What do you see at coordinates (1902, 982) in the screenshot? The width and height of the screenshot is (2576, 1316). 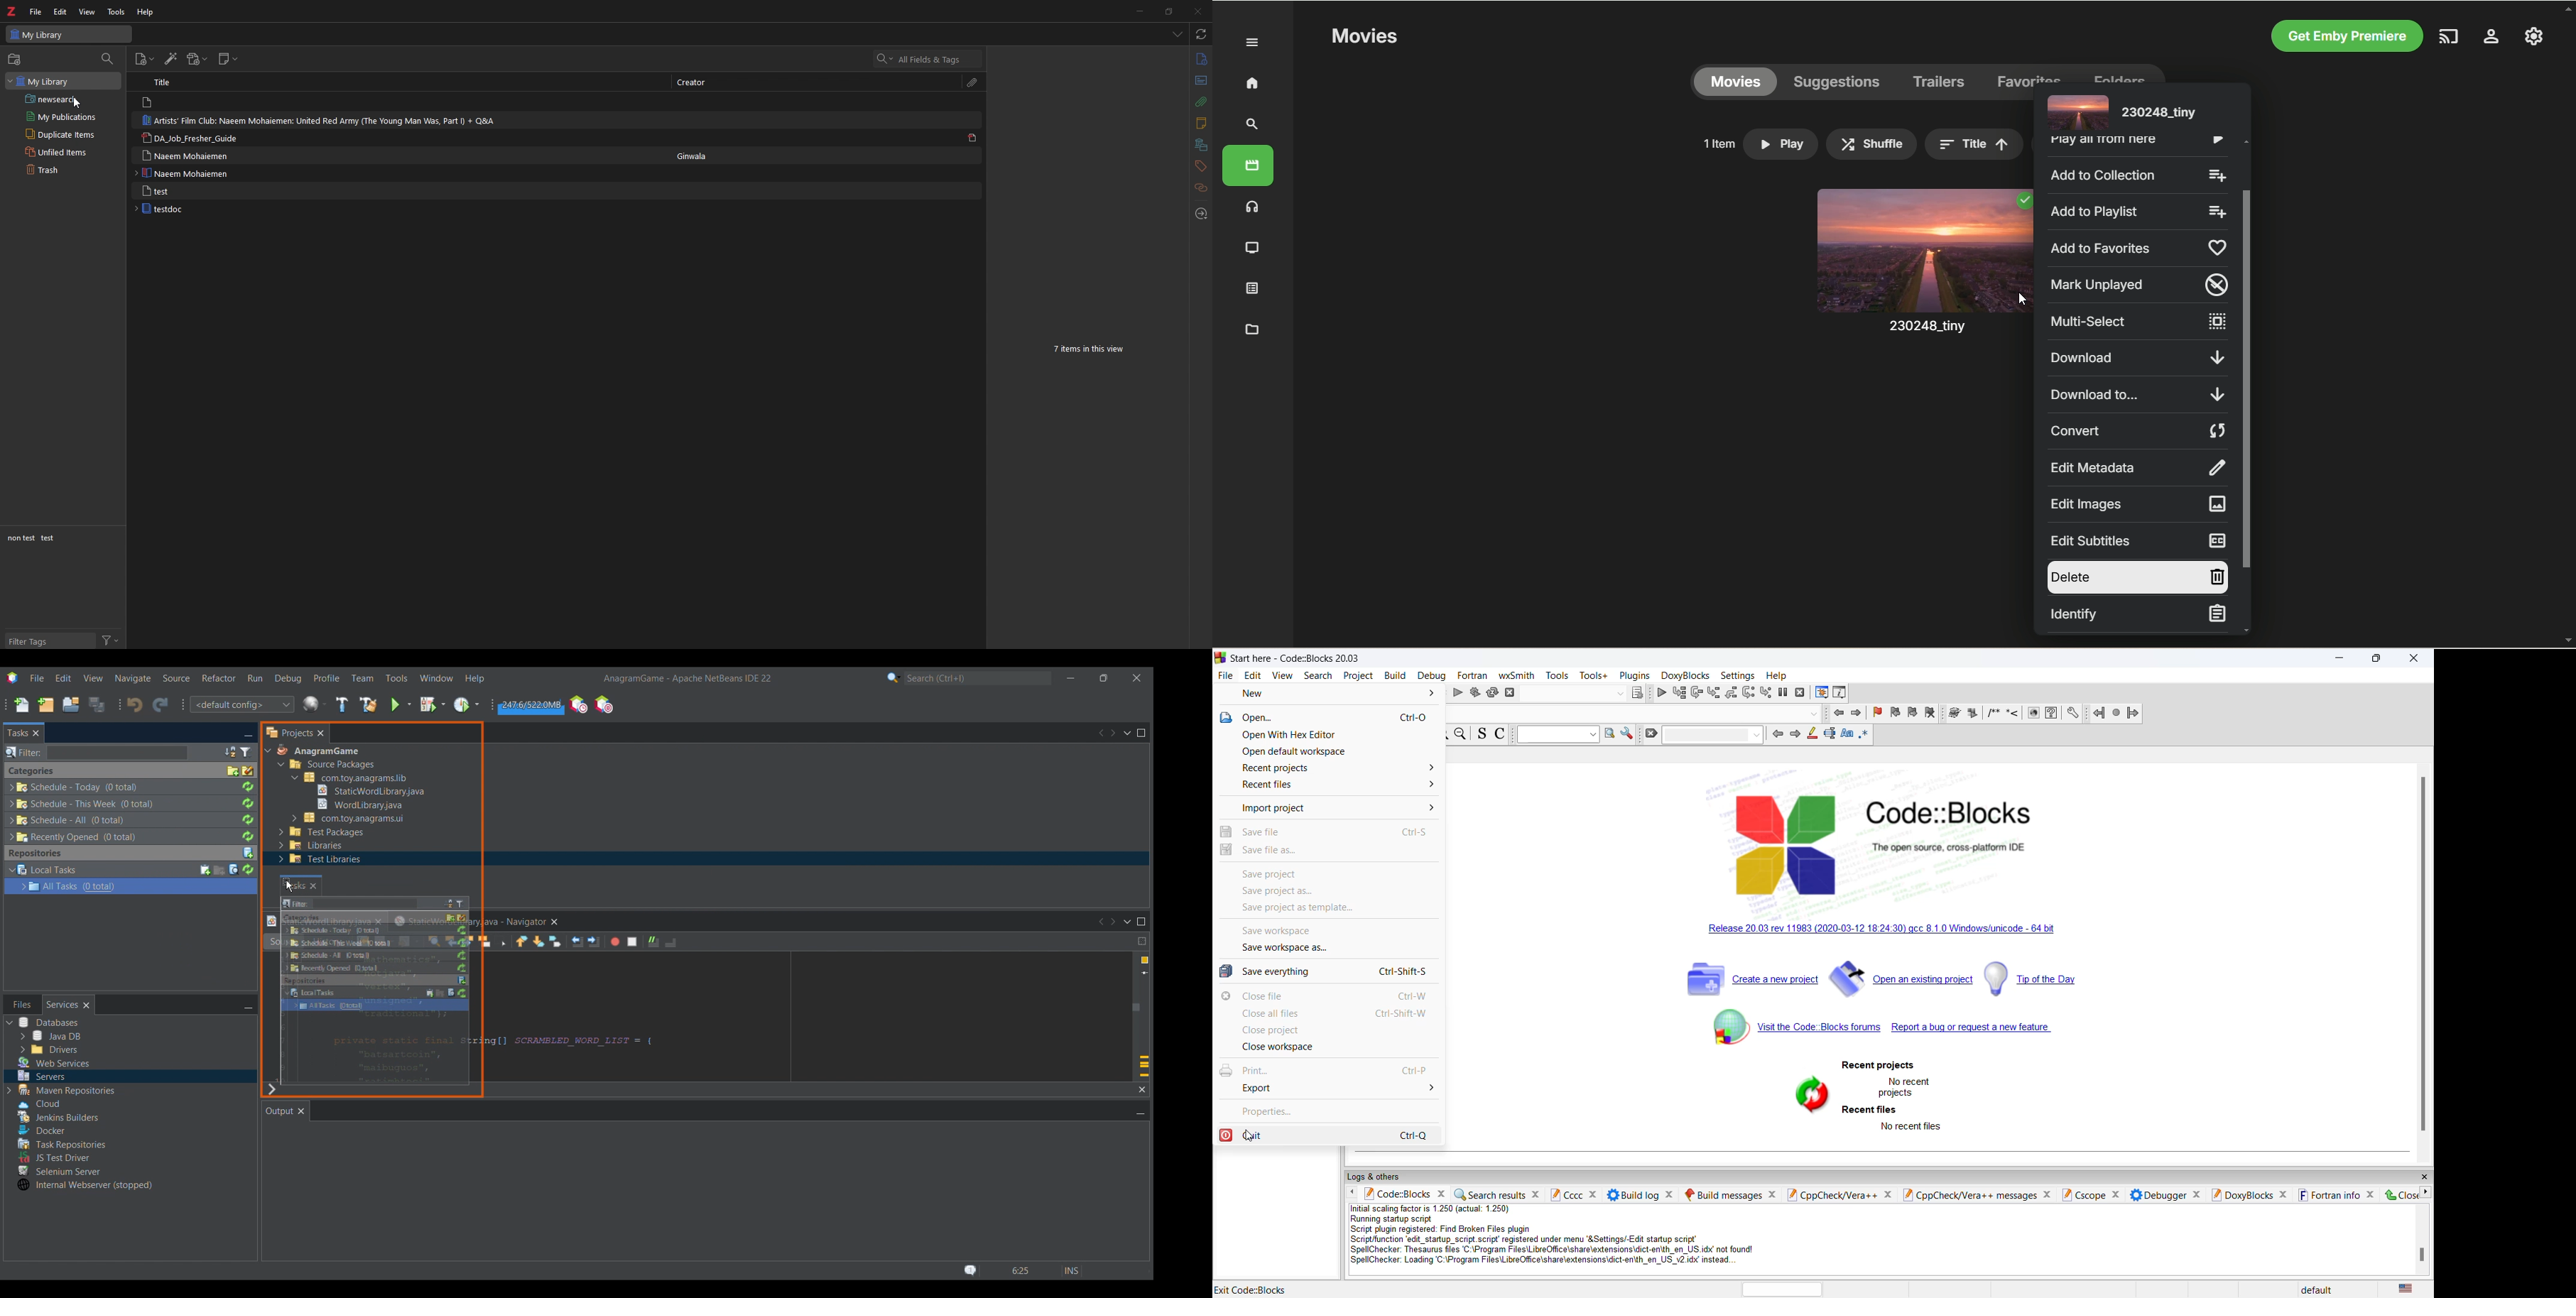 I see `open existing project` at bounding box center [1902, 982].